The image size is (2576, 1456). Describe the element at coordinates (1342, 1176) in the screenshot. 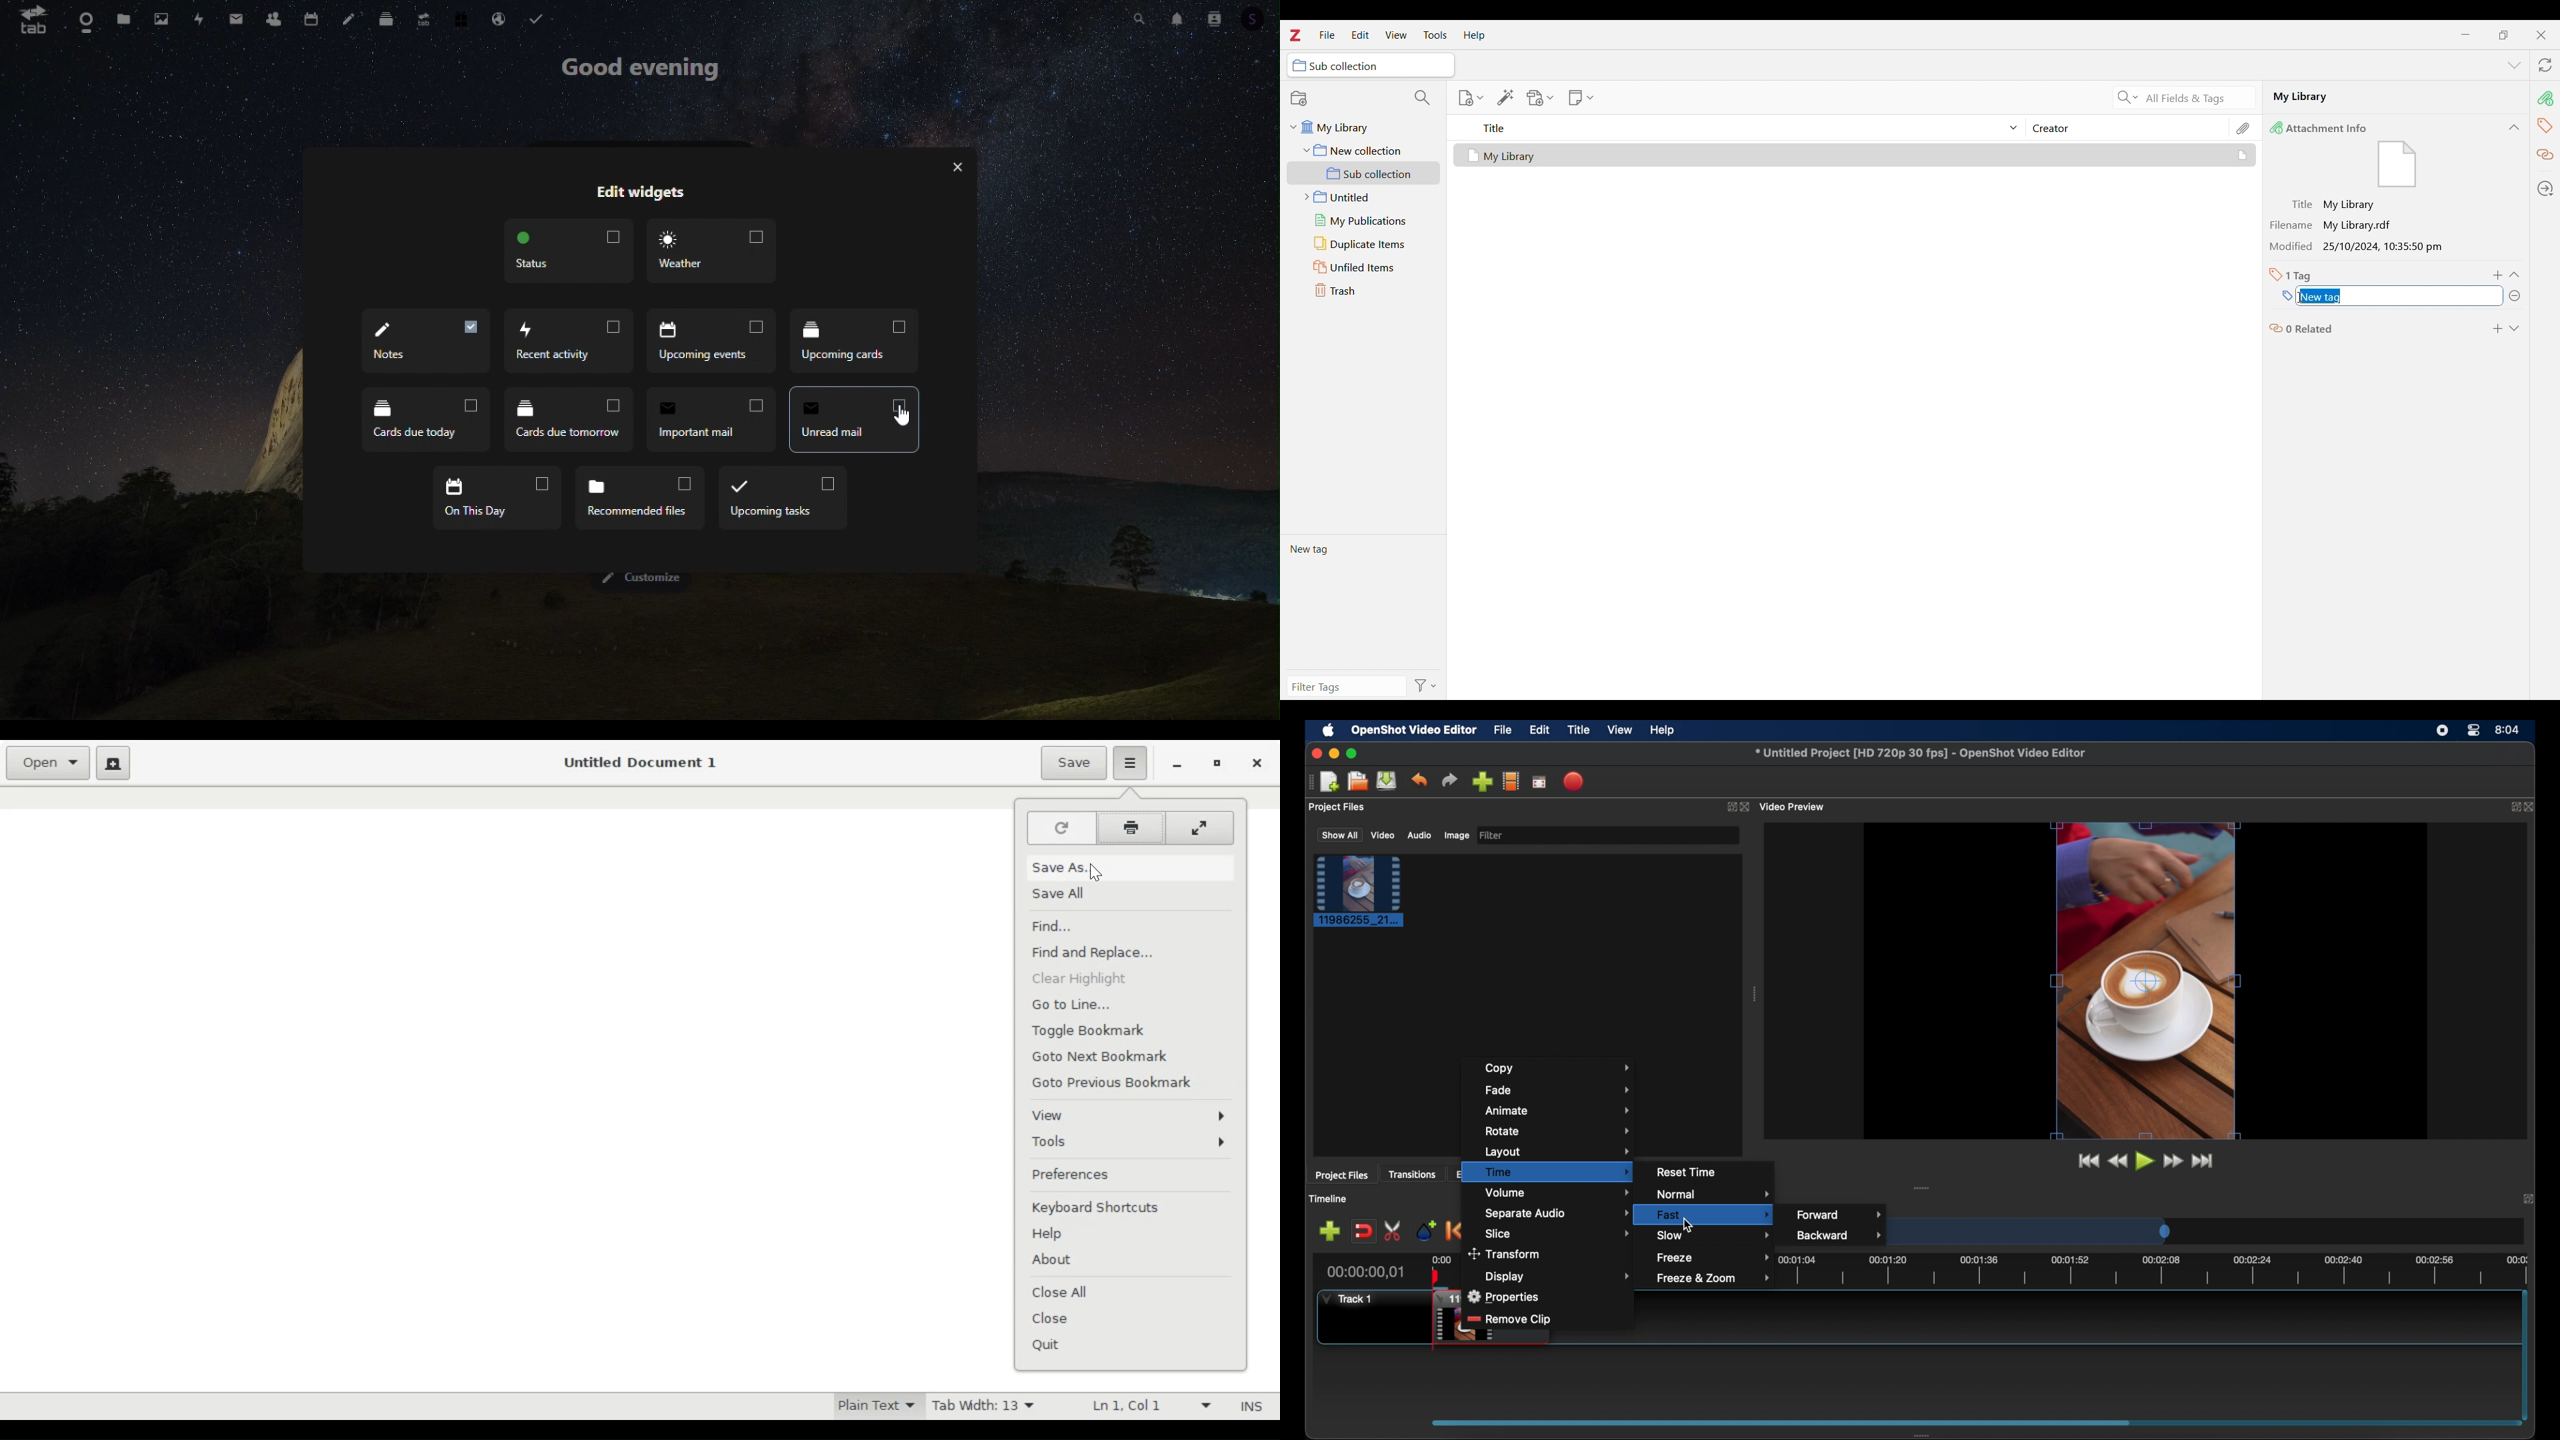

I see `project files` at that location.